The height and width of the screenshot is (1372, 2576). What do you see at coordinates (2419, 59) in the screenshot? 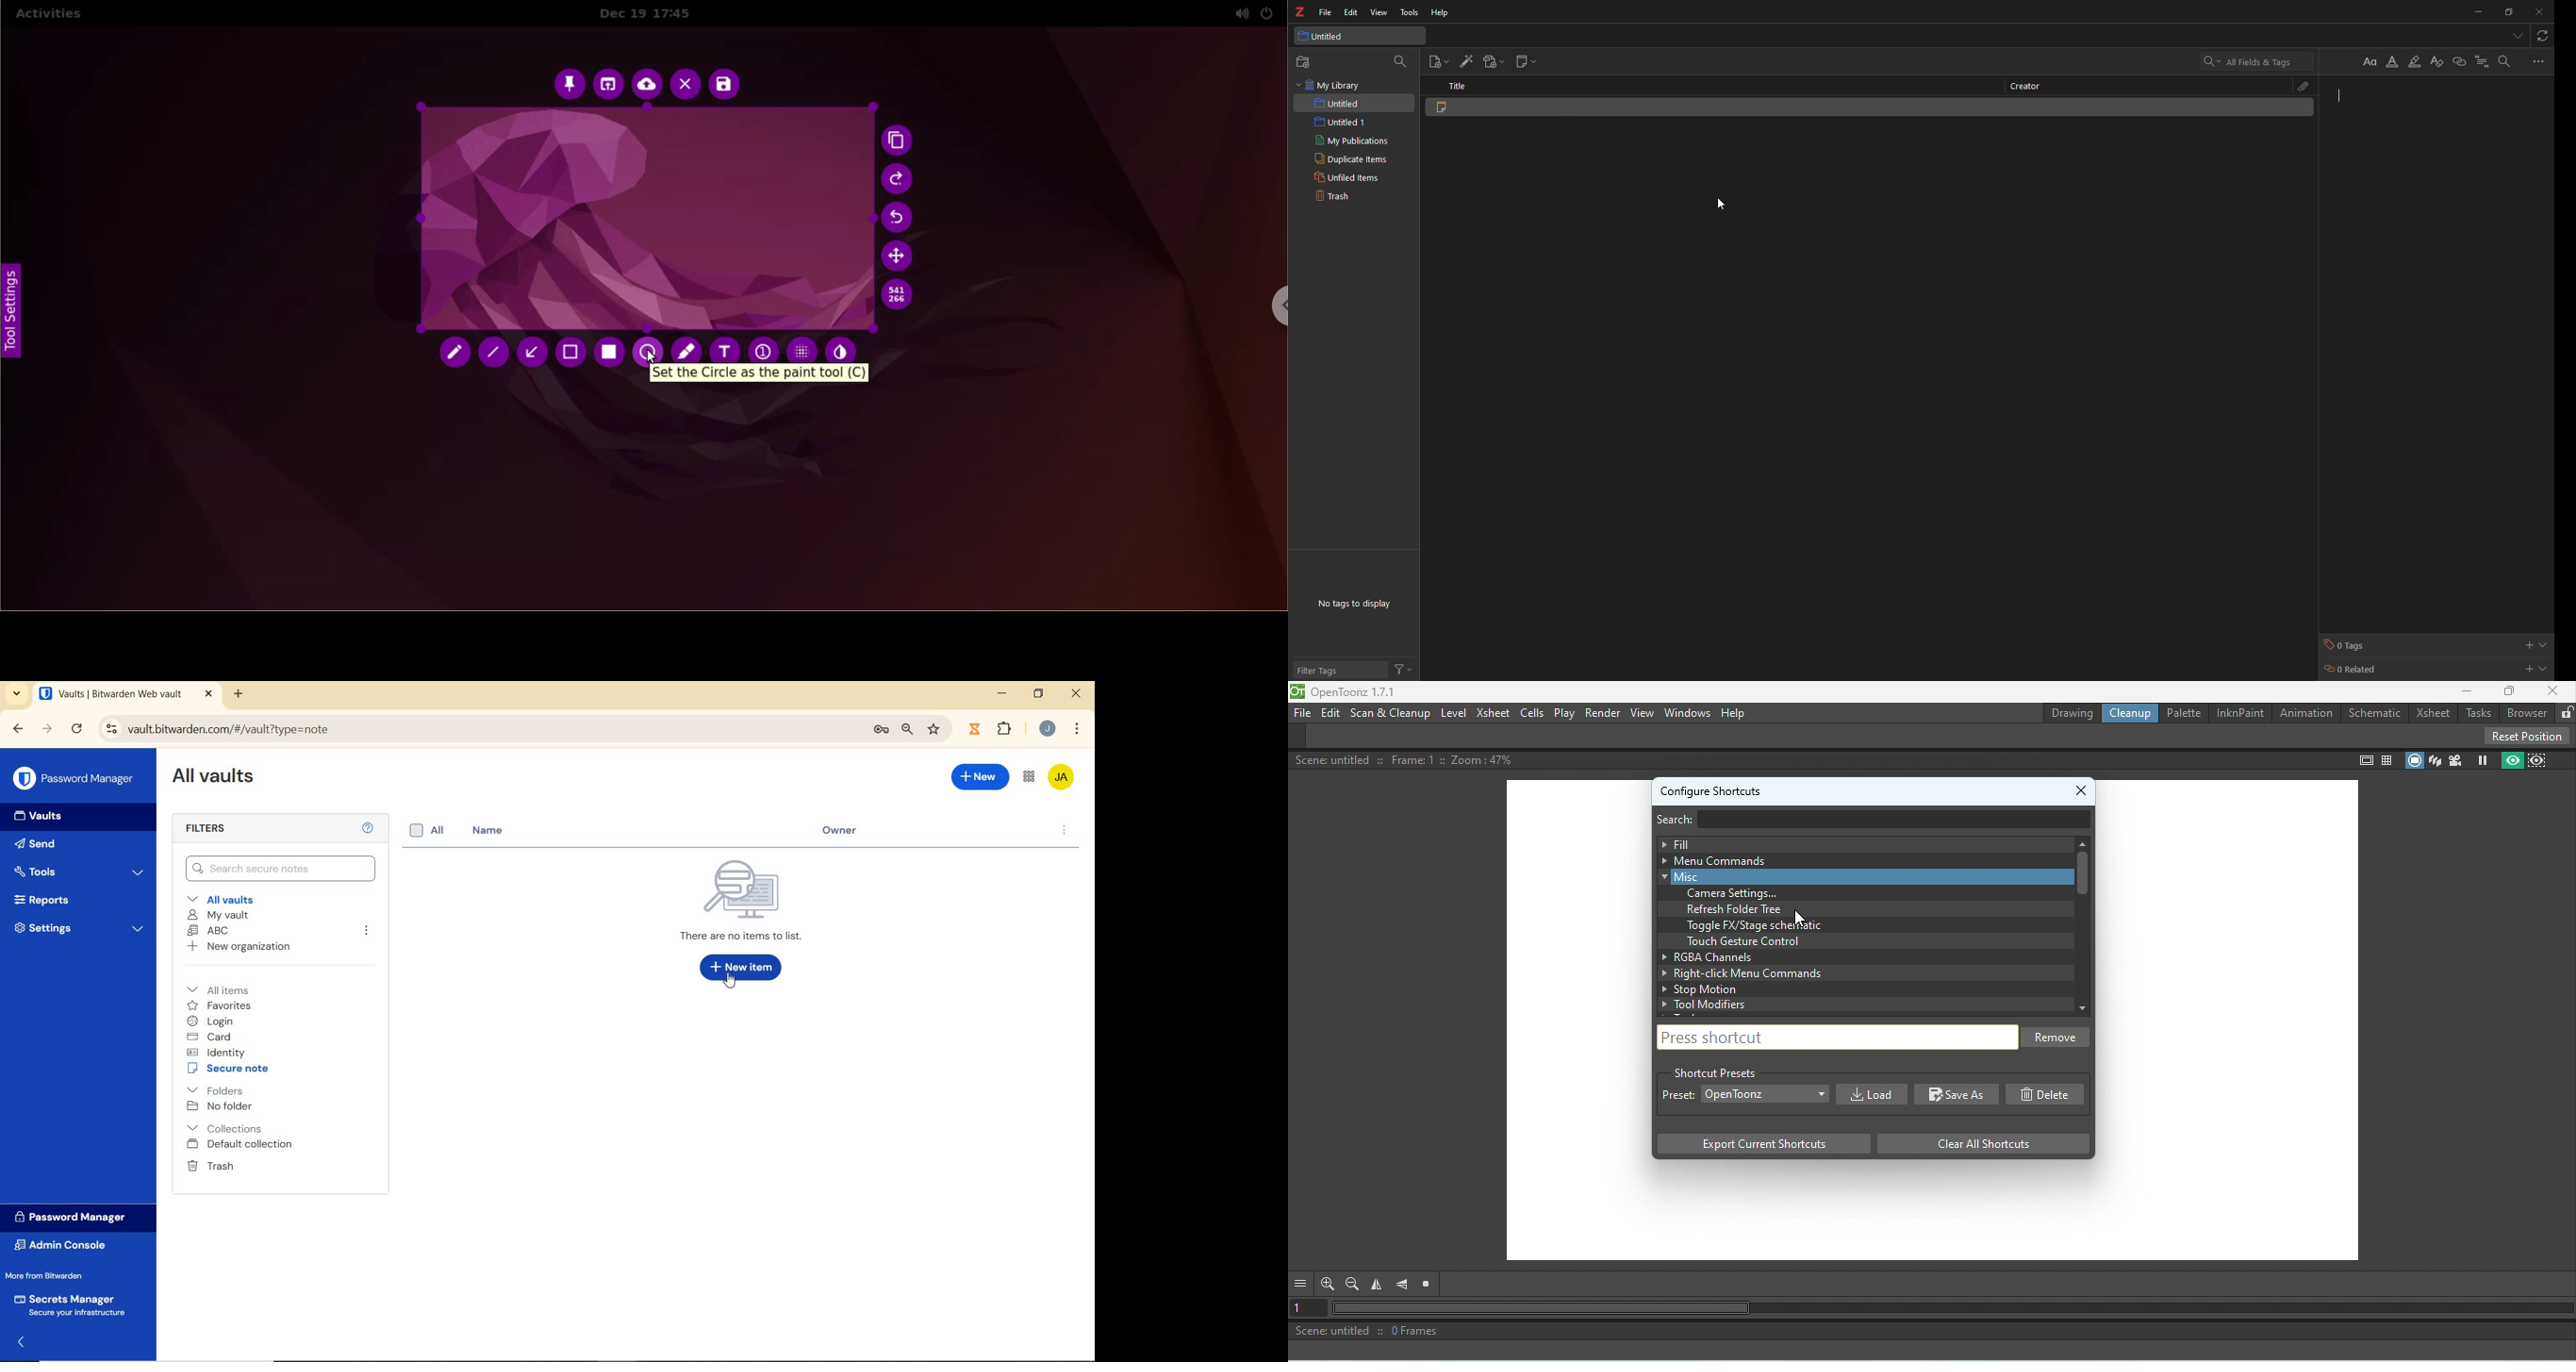
I see `highlight color` at bounding box center [2419, 59].